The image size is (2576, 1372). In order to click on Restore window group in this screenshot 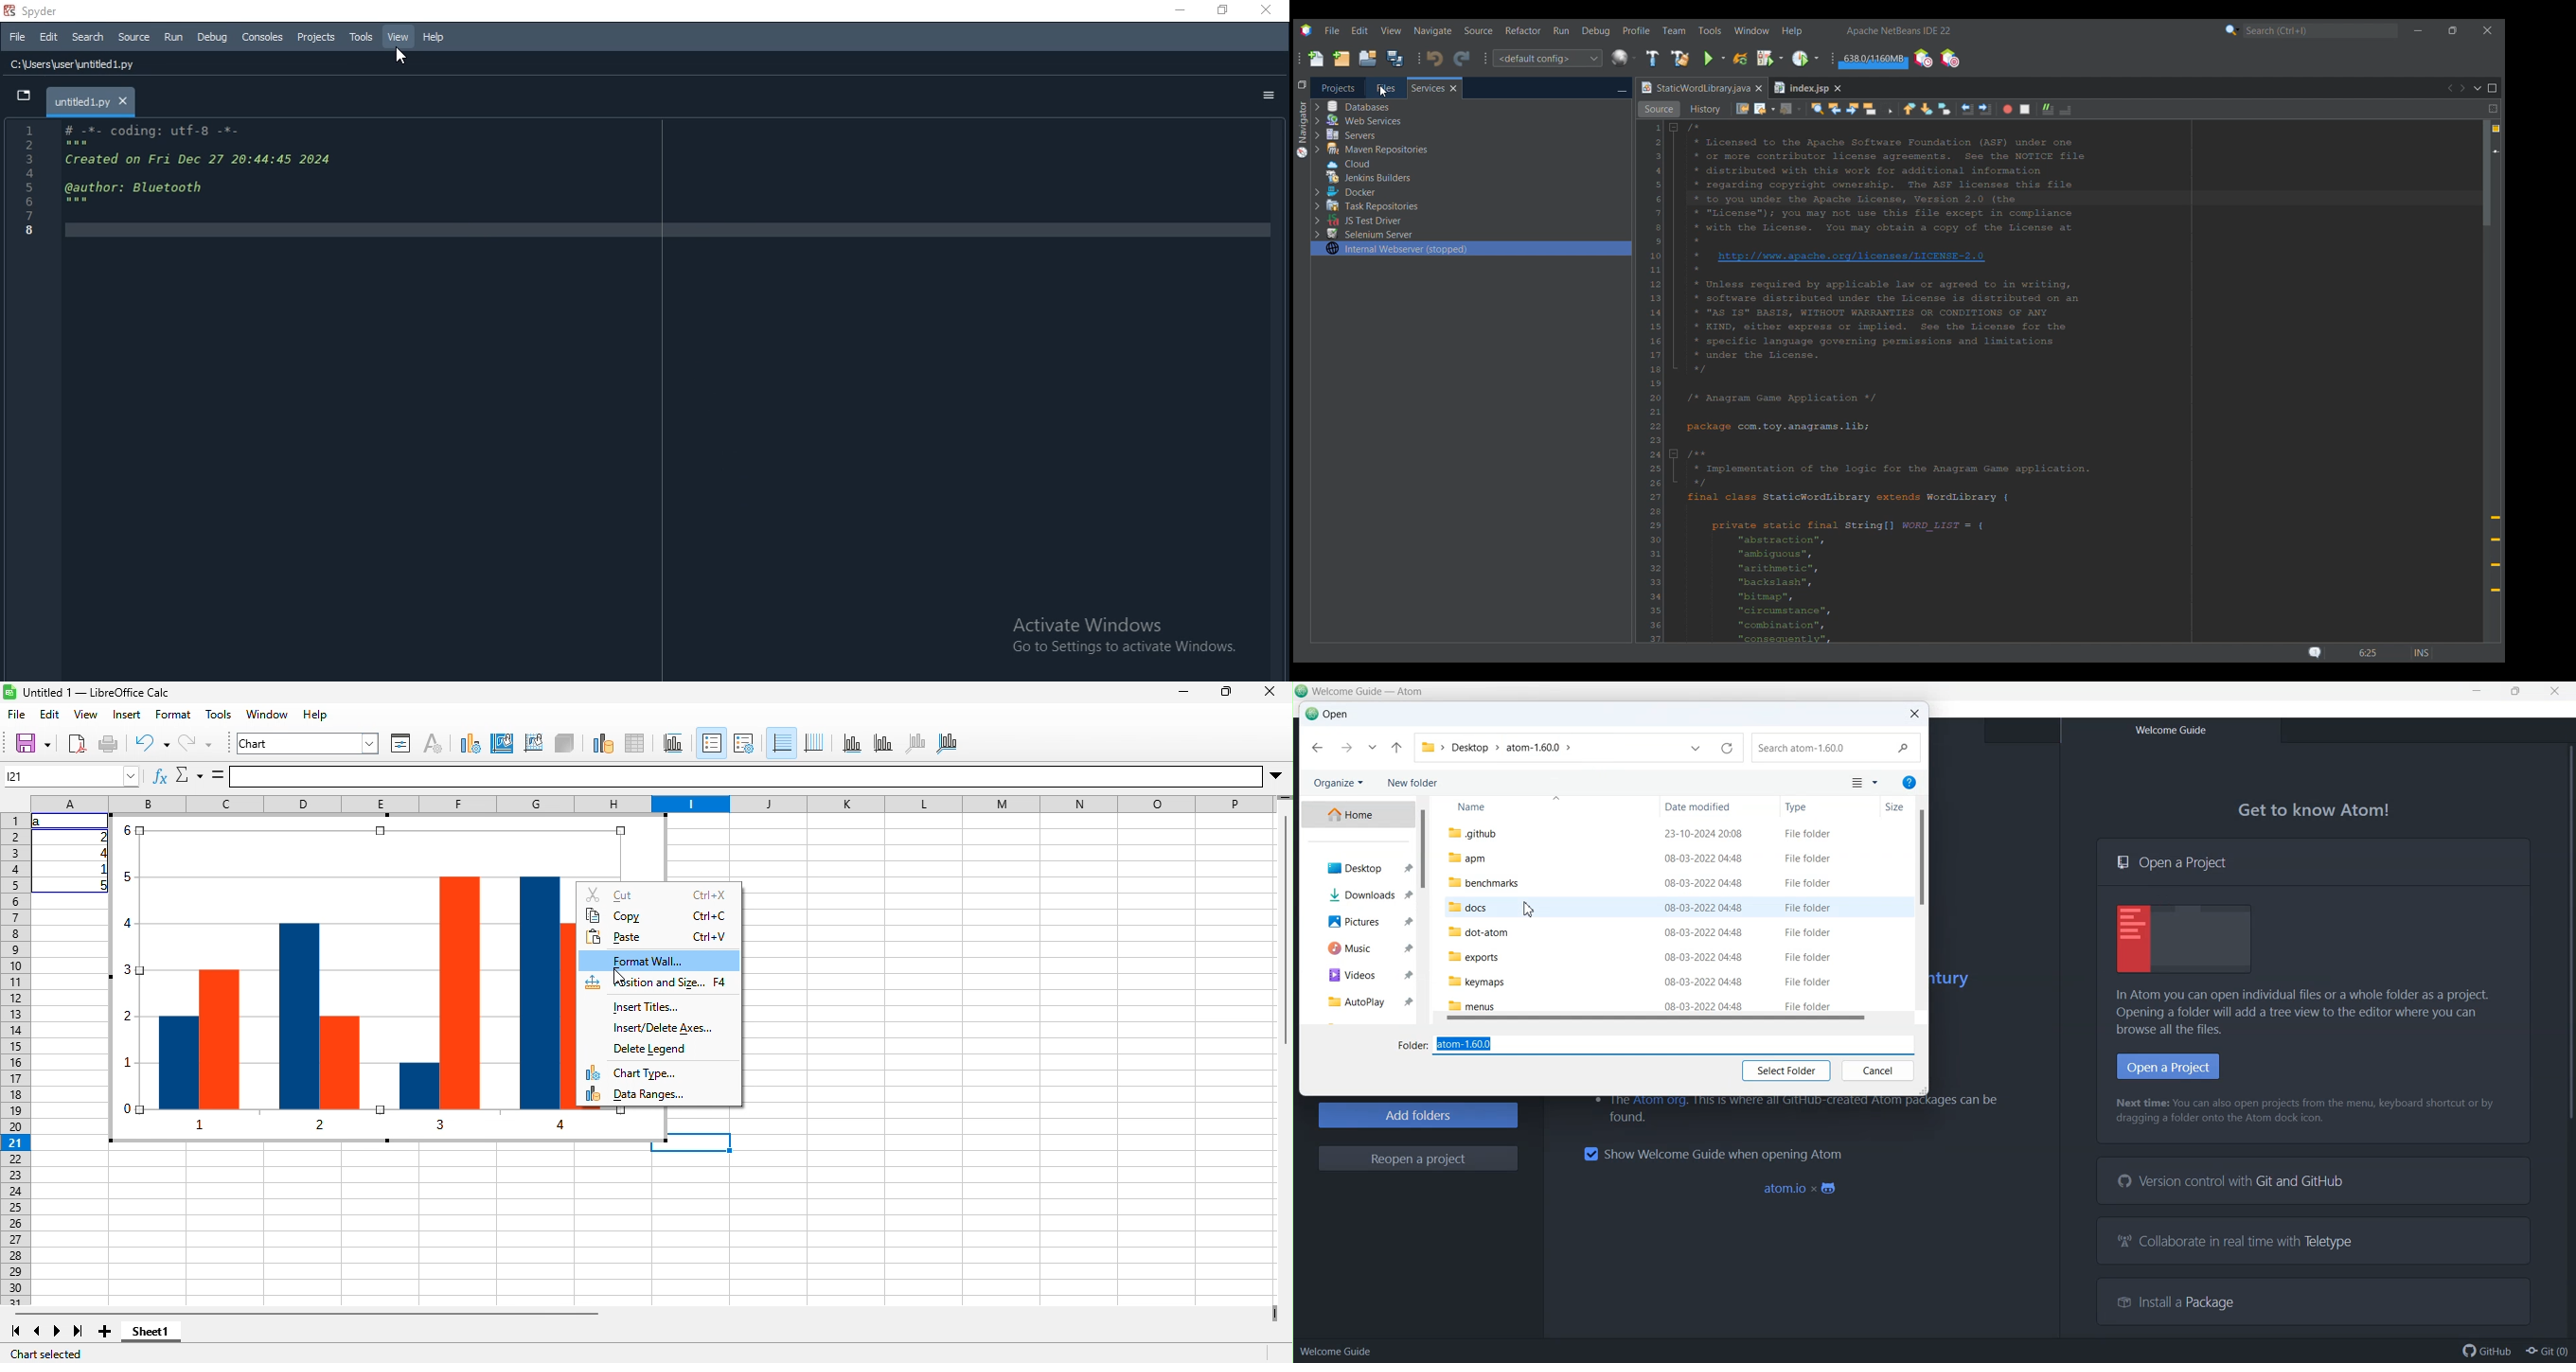, I will do `click(1302, 84)`.